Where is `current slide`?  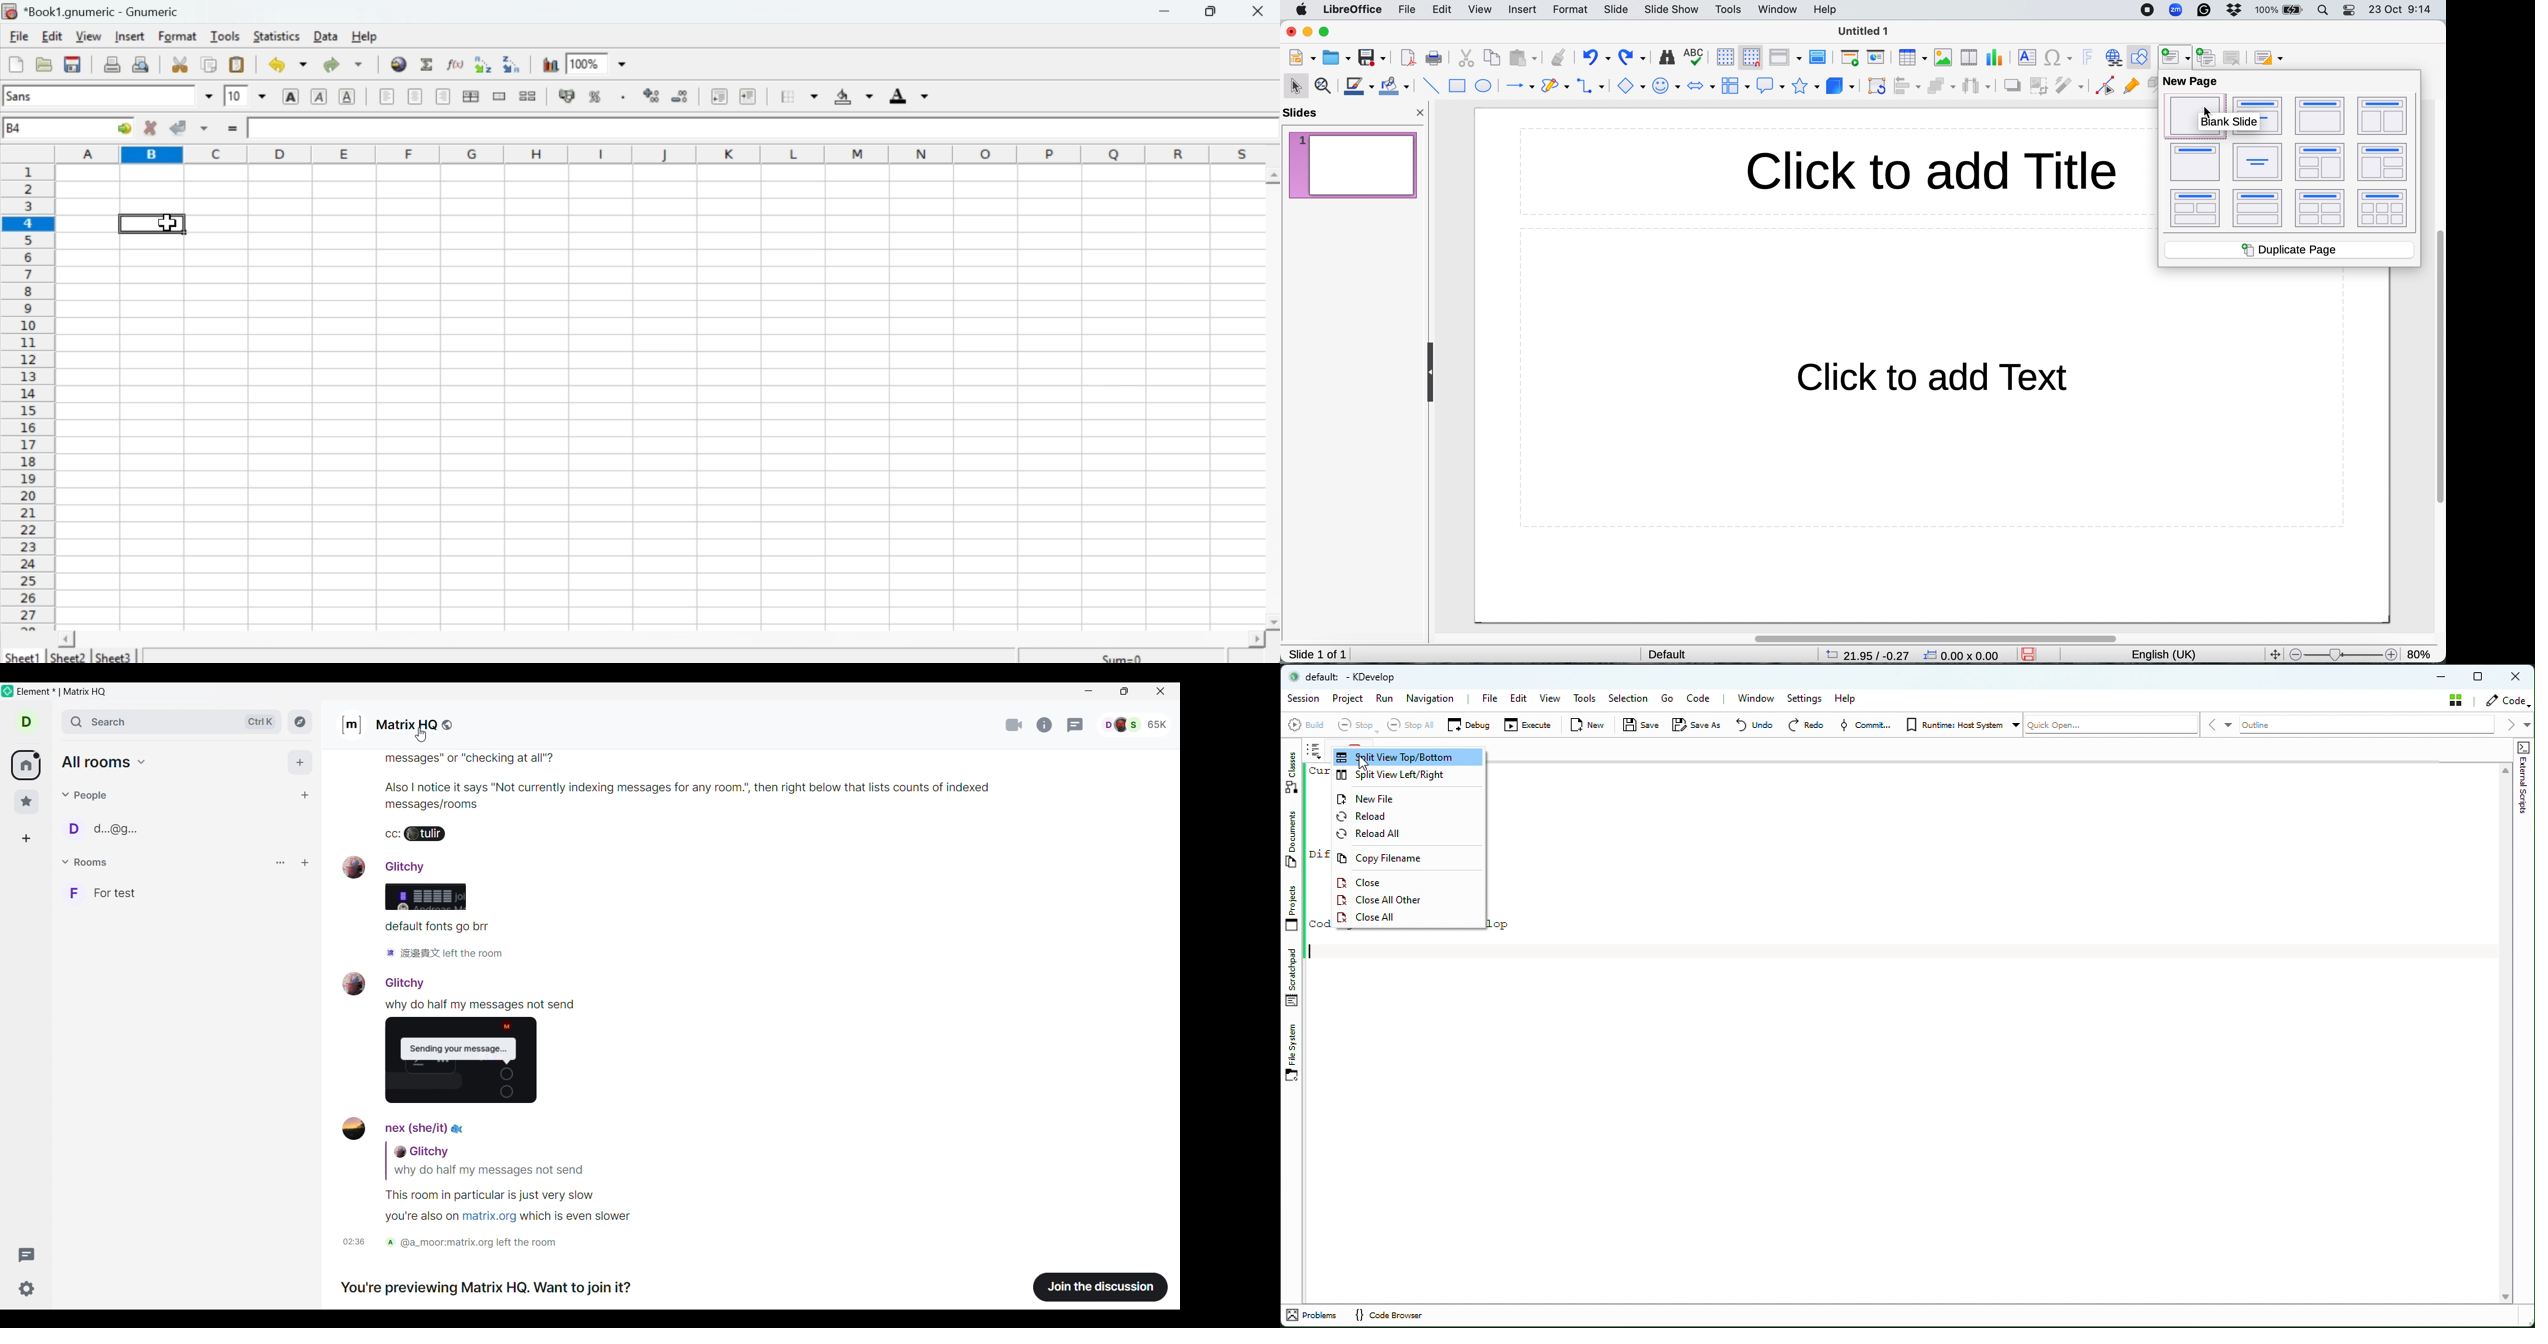 current slide is located at coordinates (1352, 163).